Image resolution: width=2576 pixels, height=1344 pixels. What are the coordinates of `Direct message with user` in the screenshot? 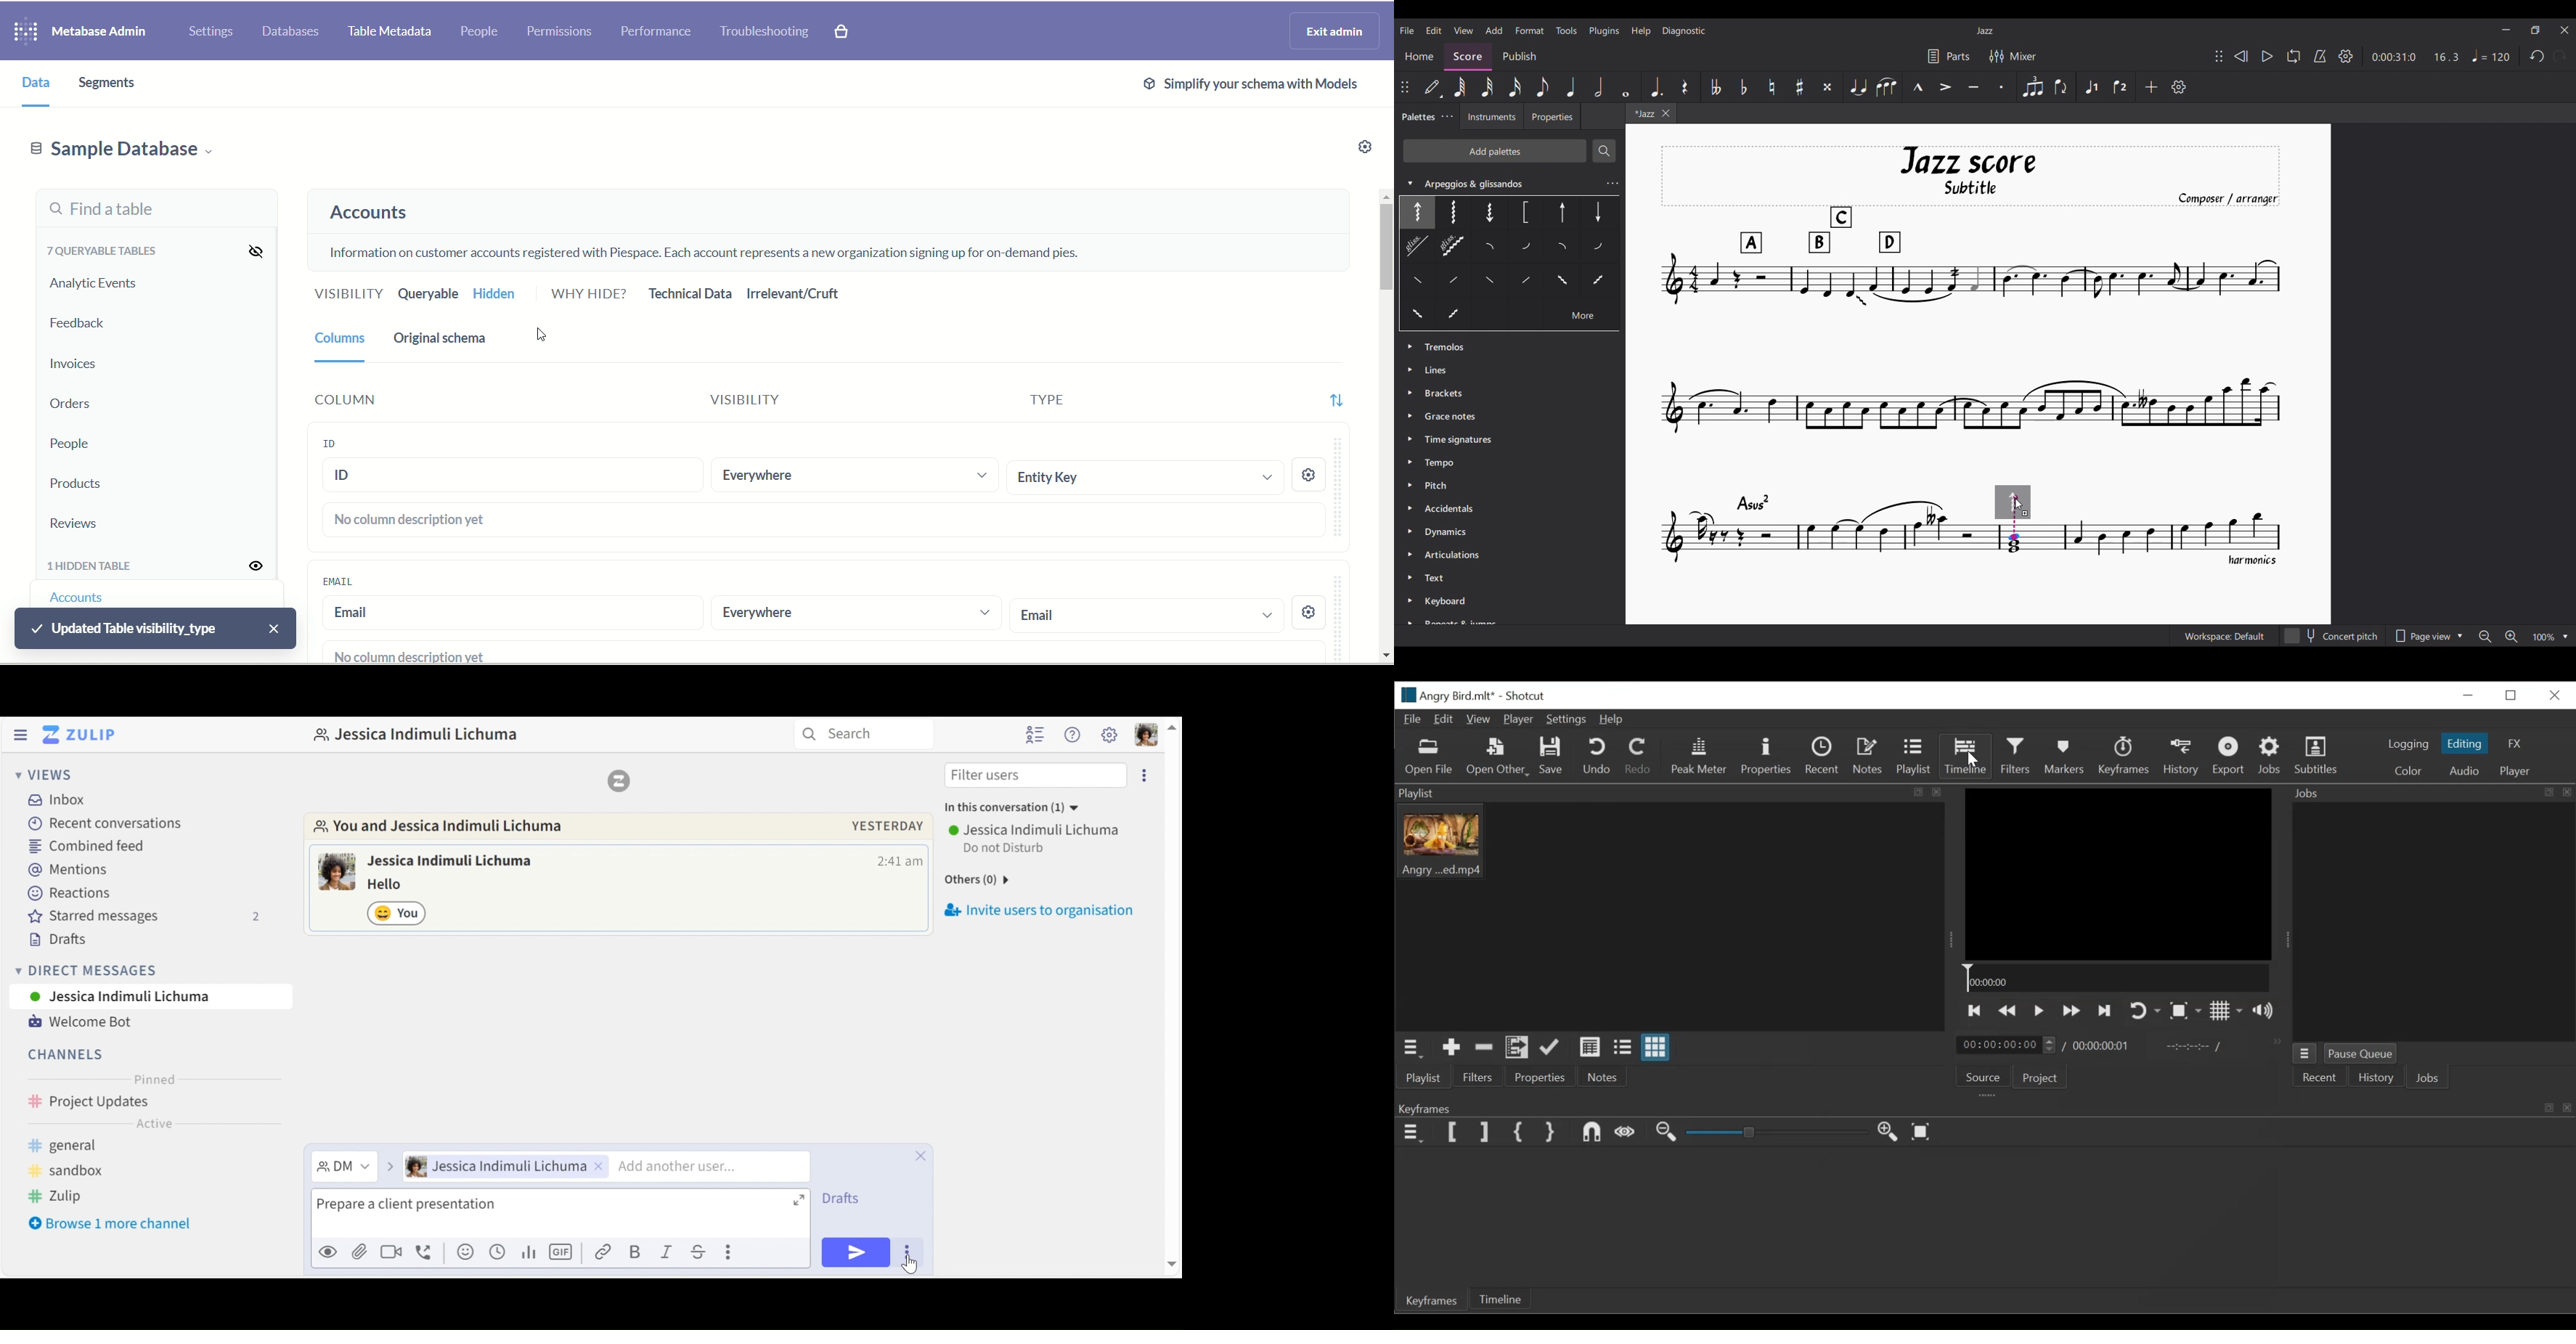 It's located at (423, 735).